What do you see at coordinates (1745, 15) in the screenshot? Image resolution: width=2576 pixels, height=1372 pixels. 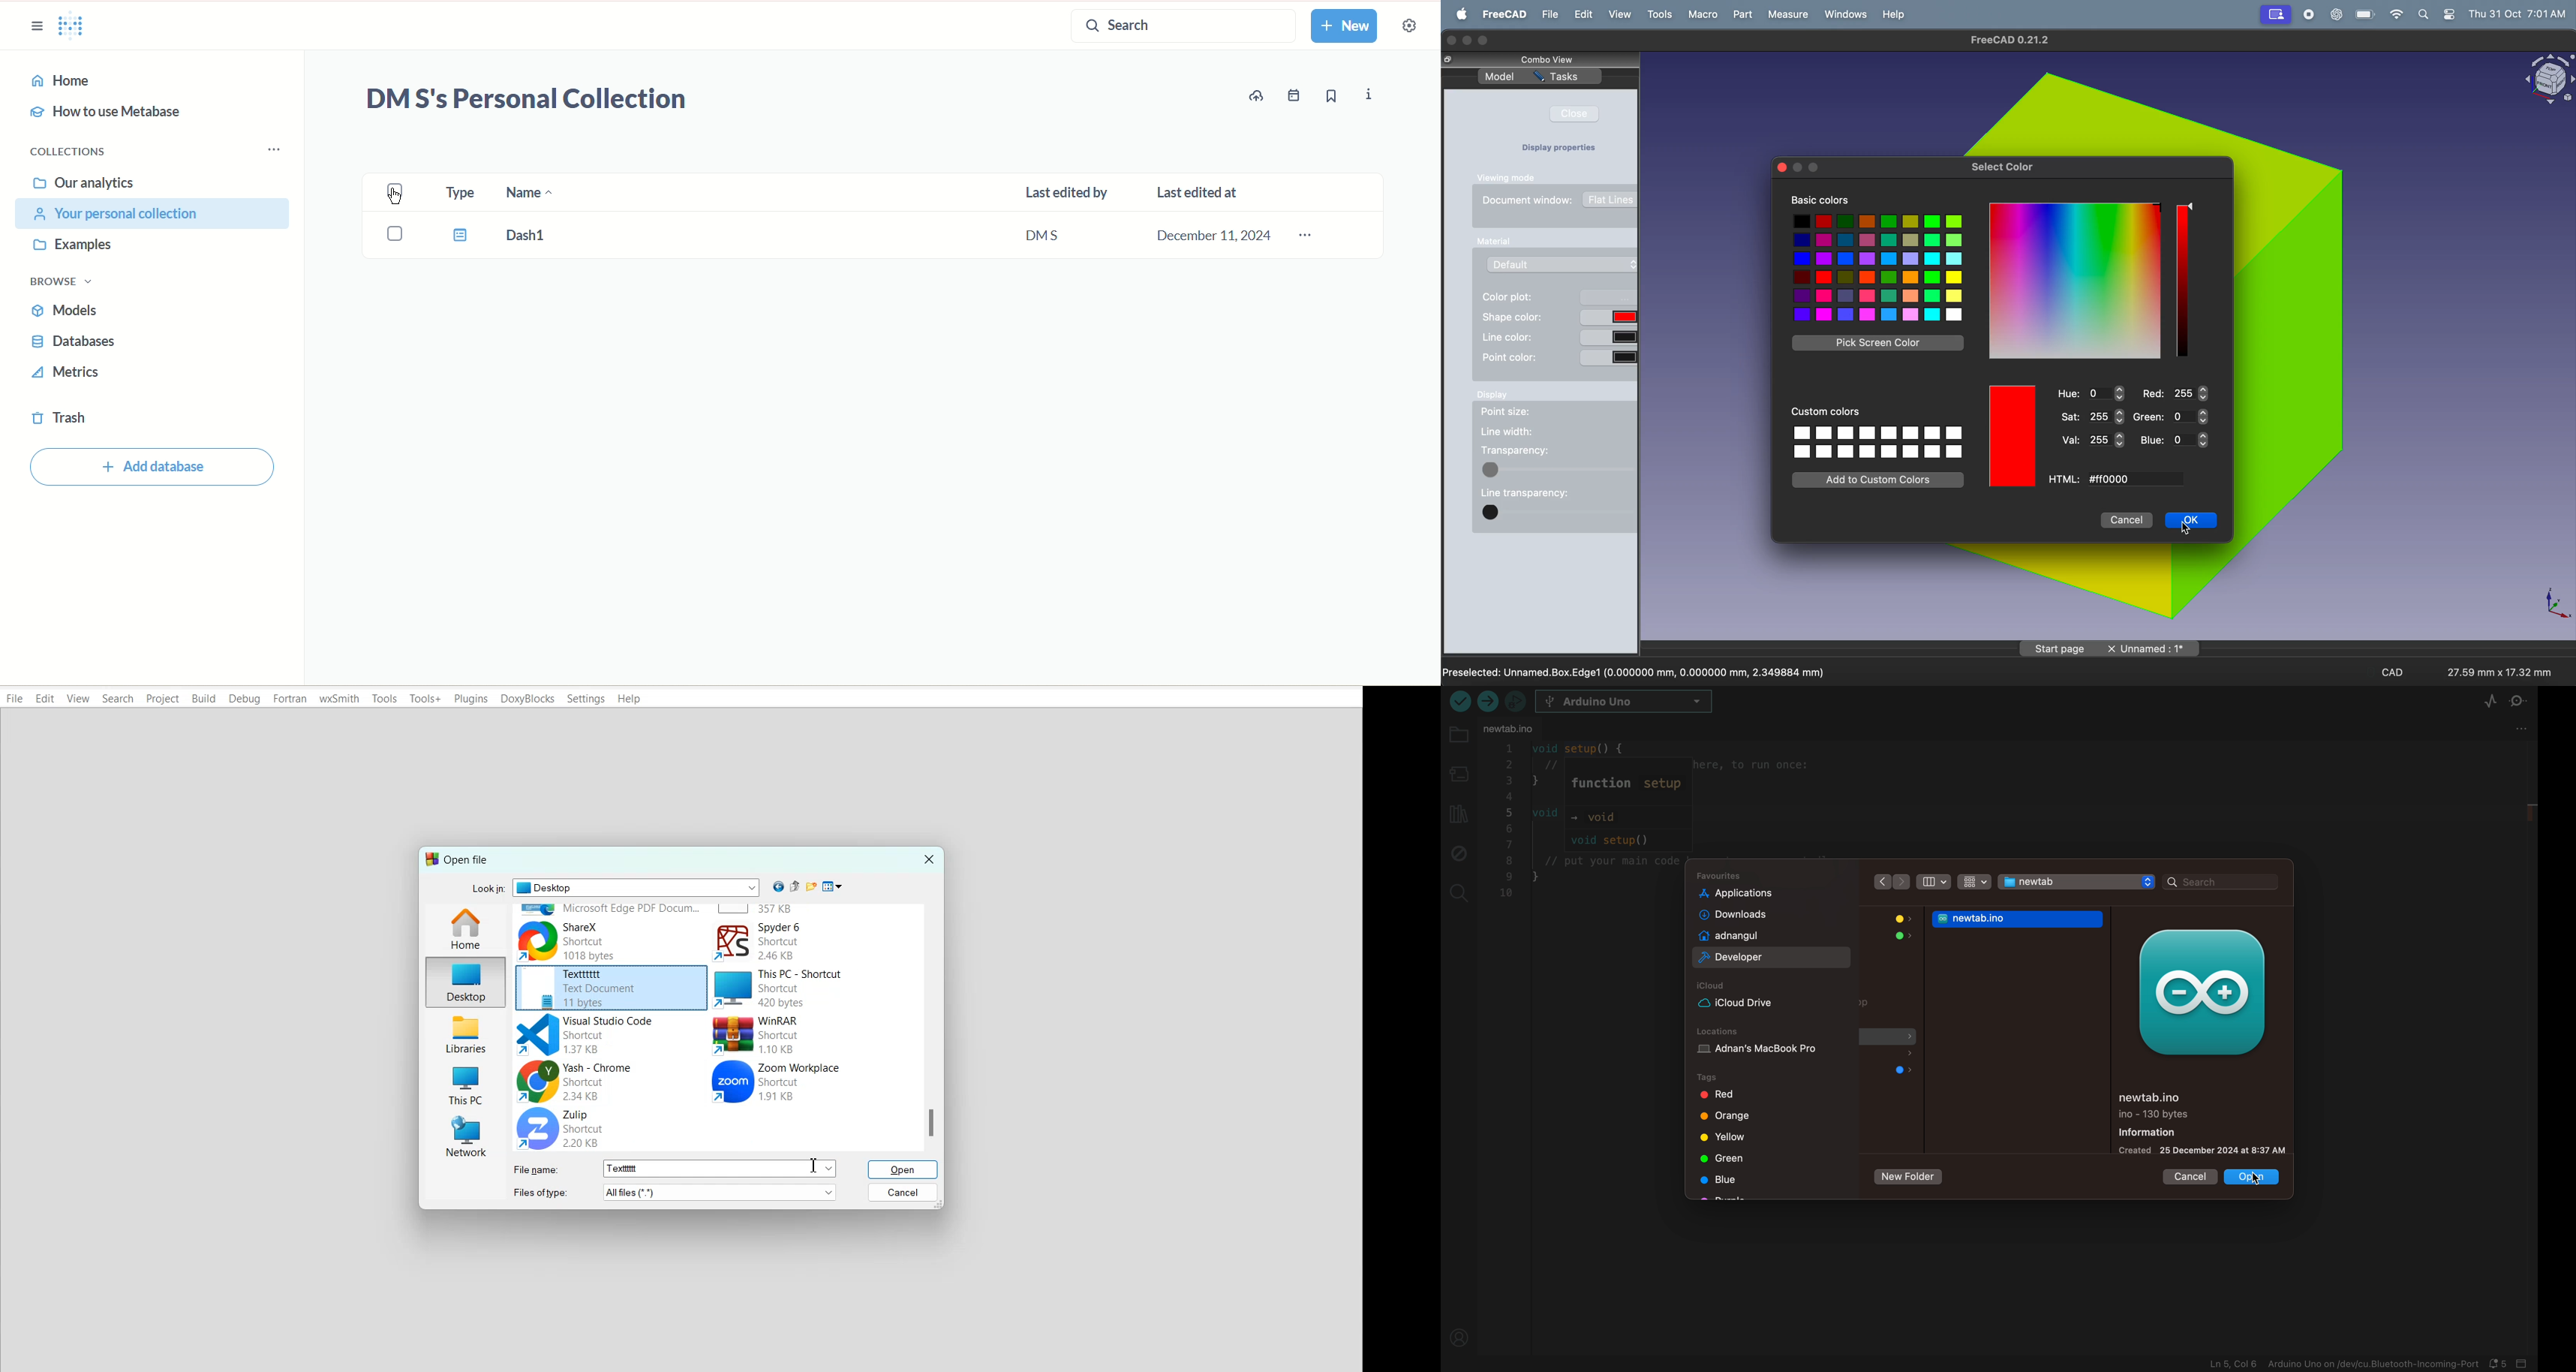 I see `part` at bounding box center [1745, 15].